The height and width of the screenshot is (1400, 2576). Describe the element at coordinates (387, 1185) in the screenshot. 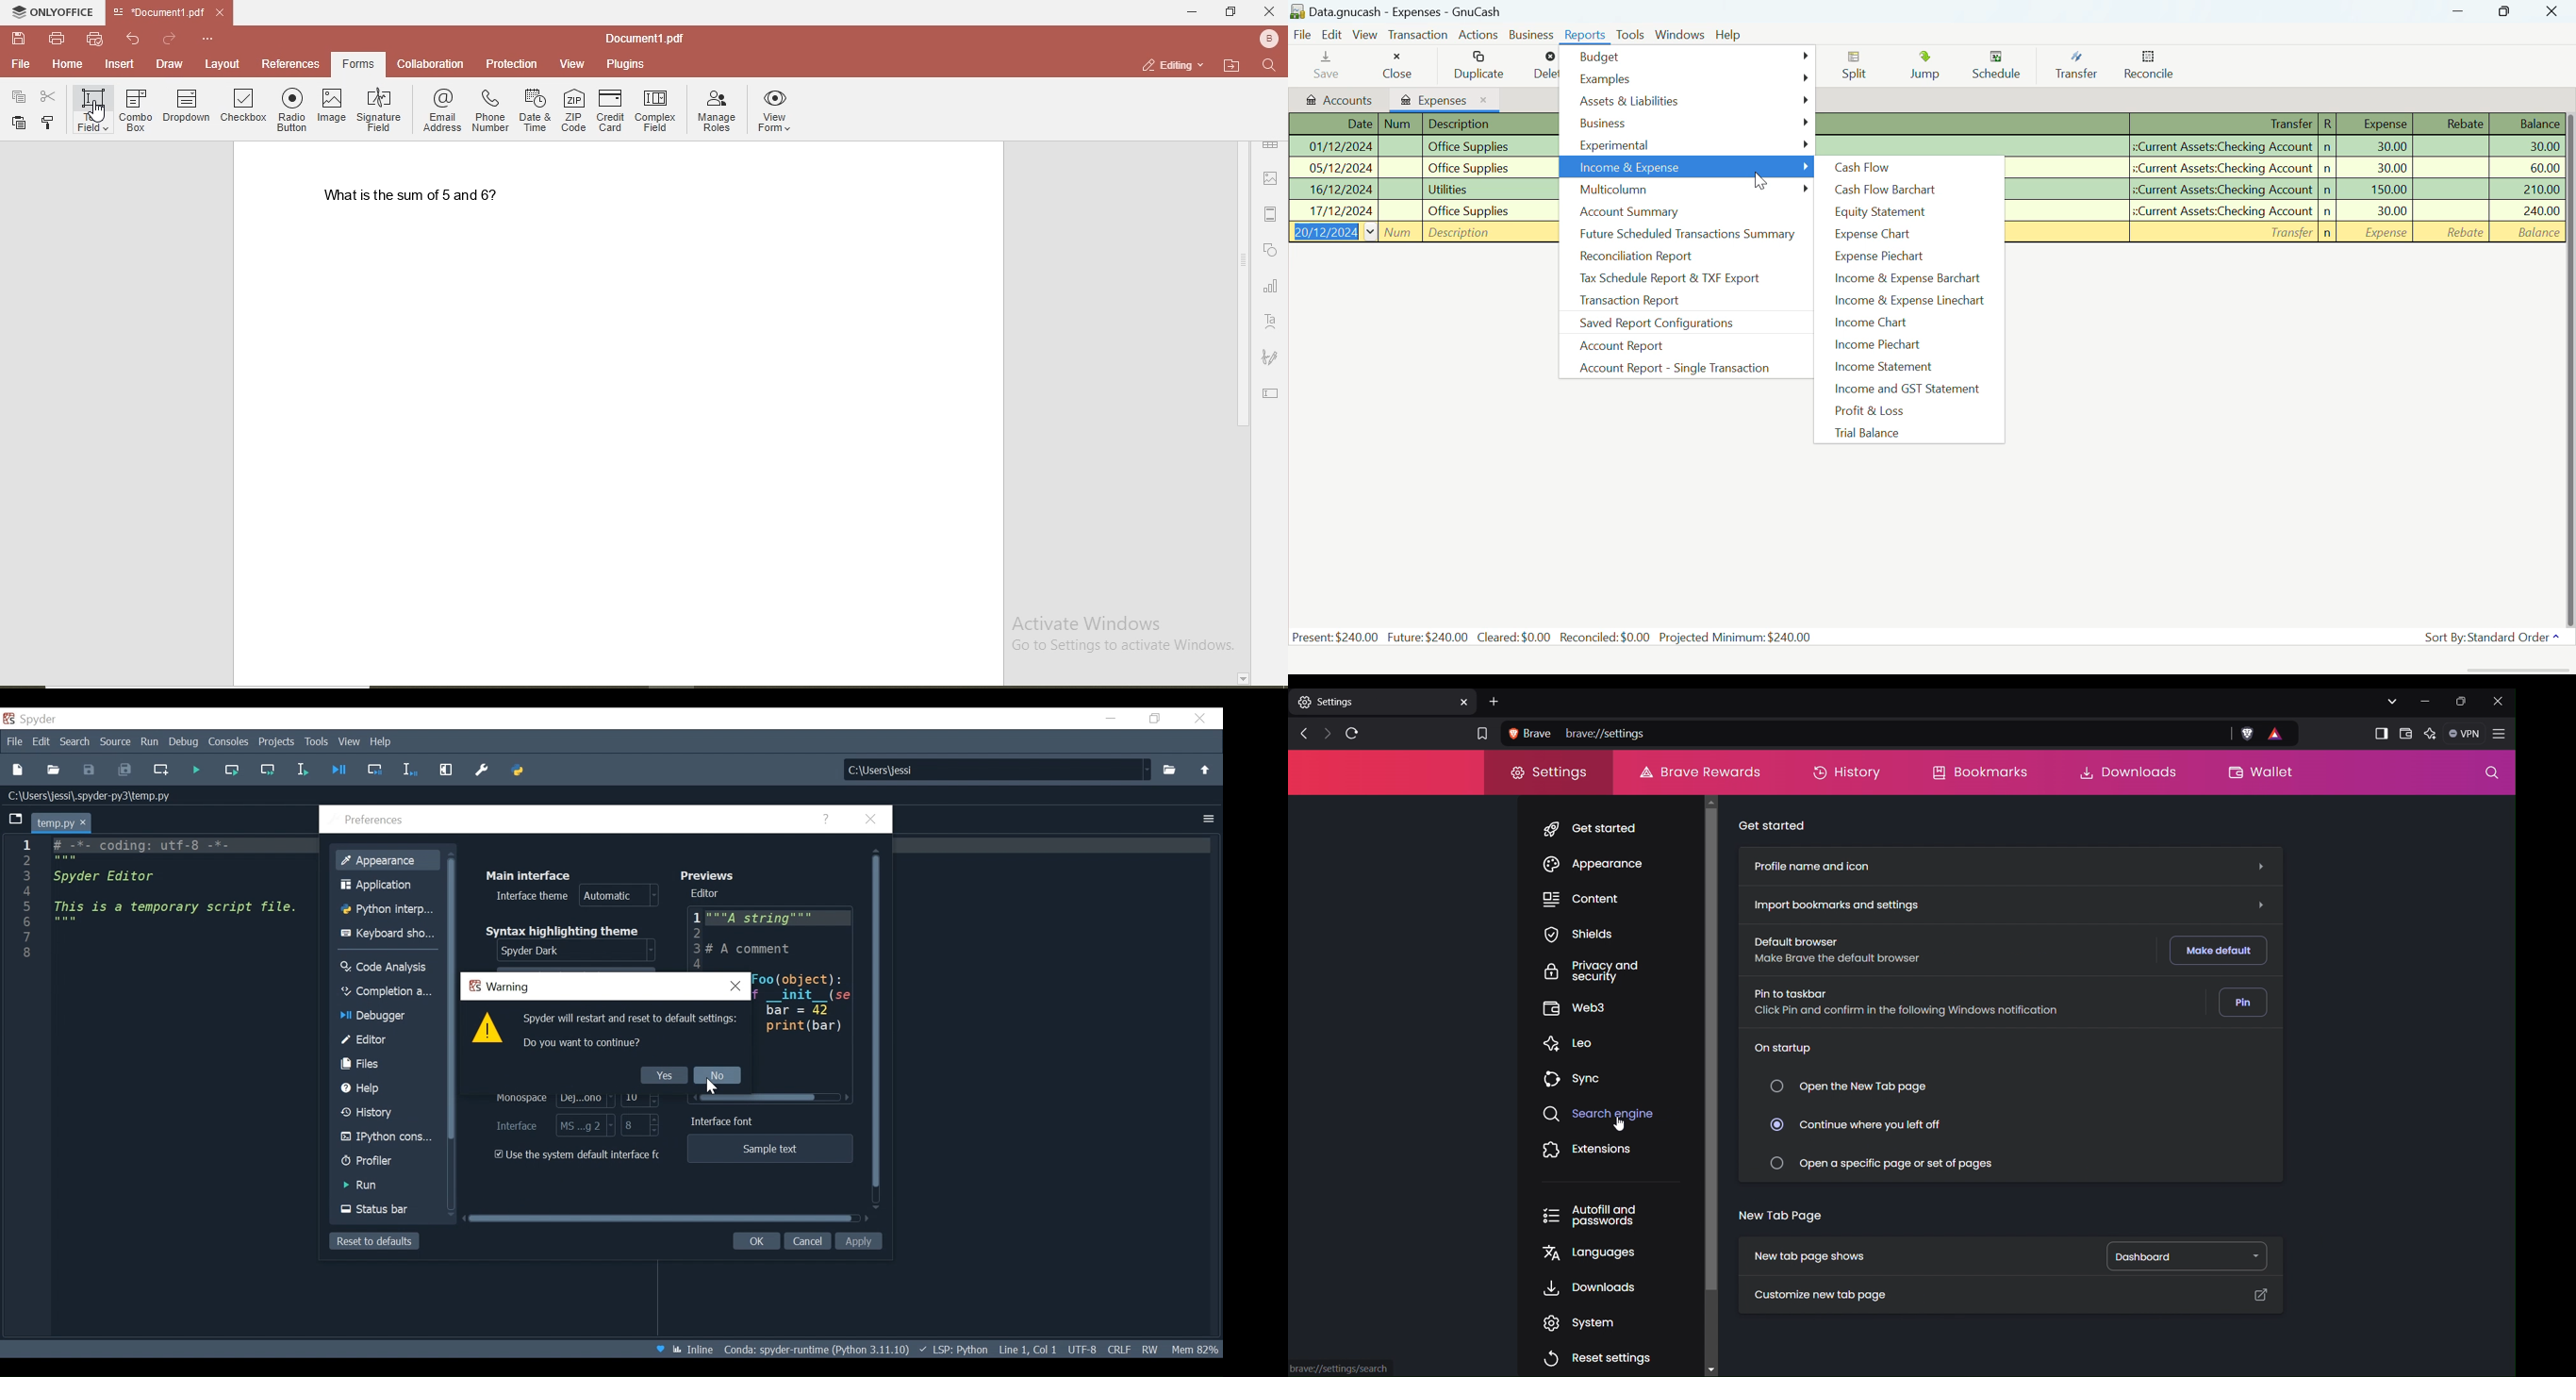

I see `Run` at that location.